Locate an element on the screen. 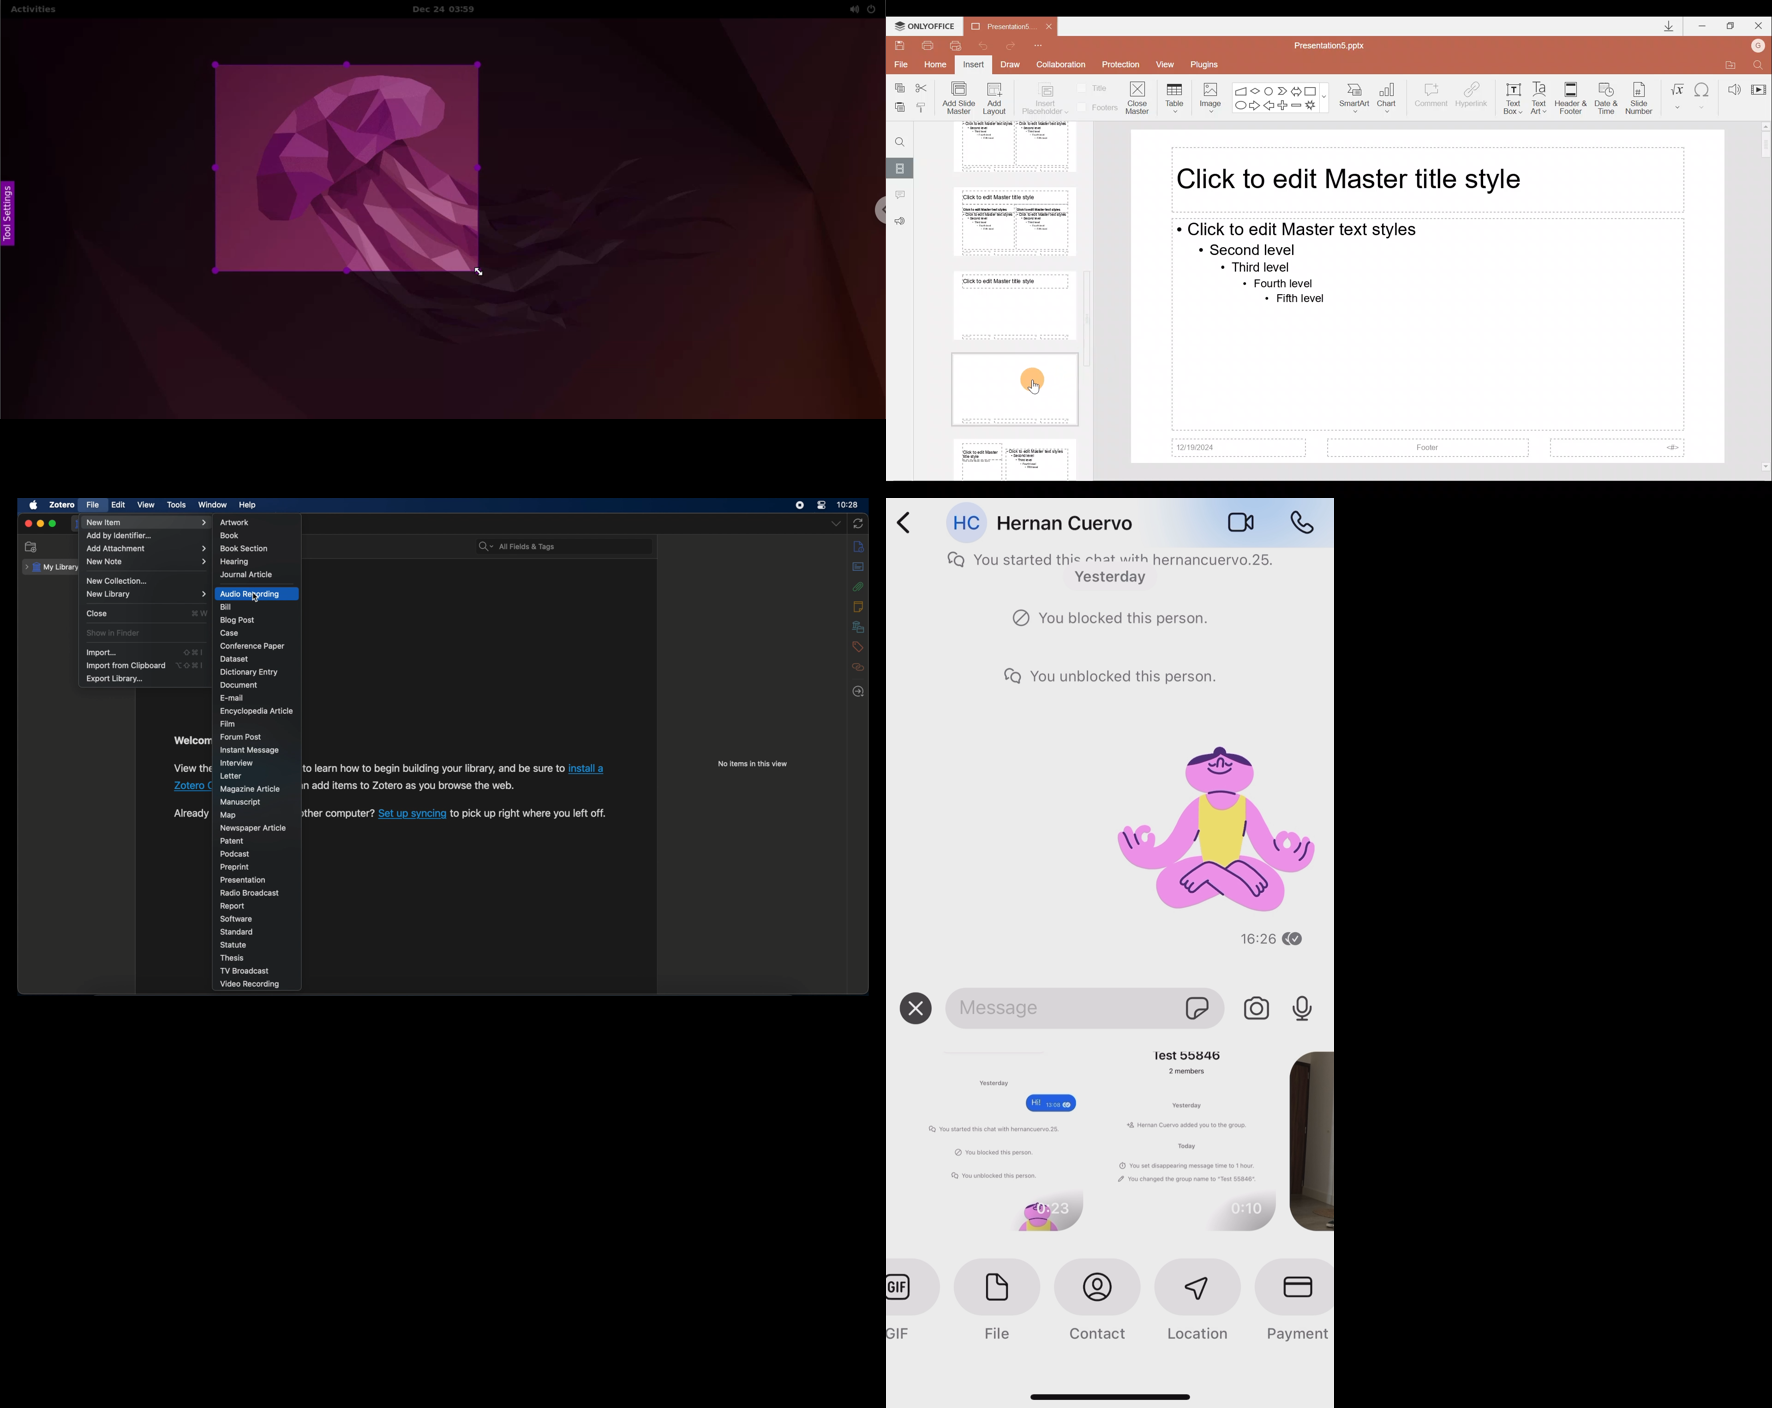 This screenshot has height=1428, width=1792. shortcut is located at coordinates (194, 652).